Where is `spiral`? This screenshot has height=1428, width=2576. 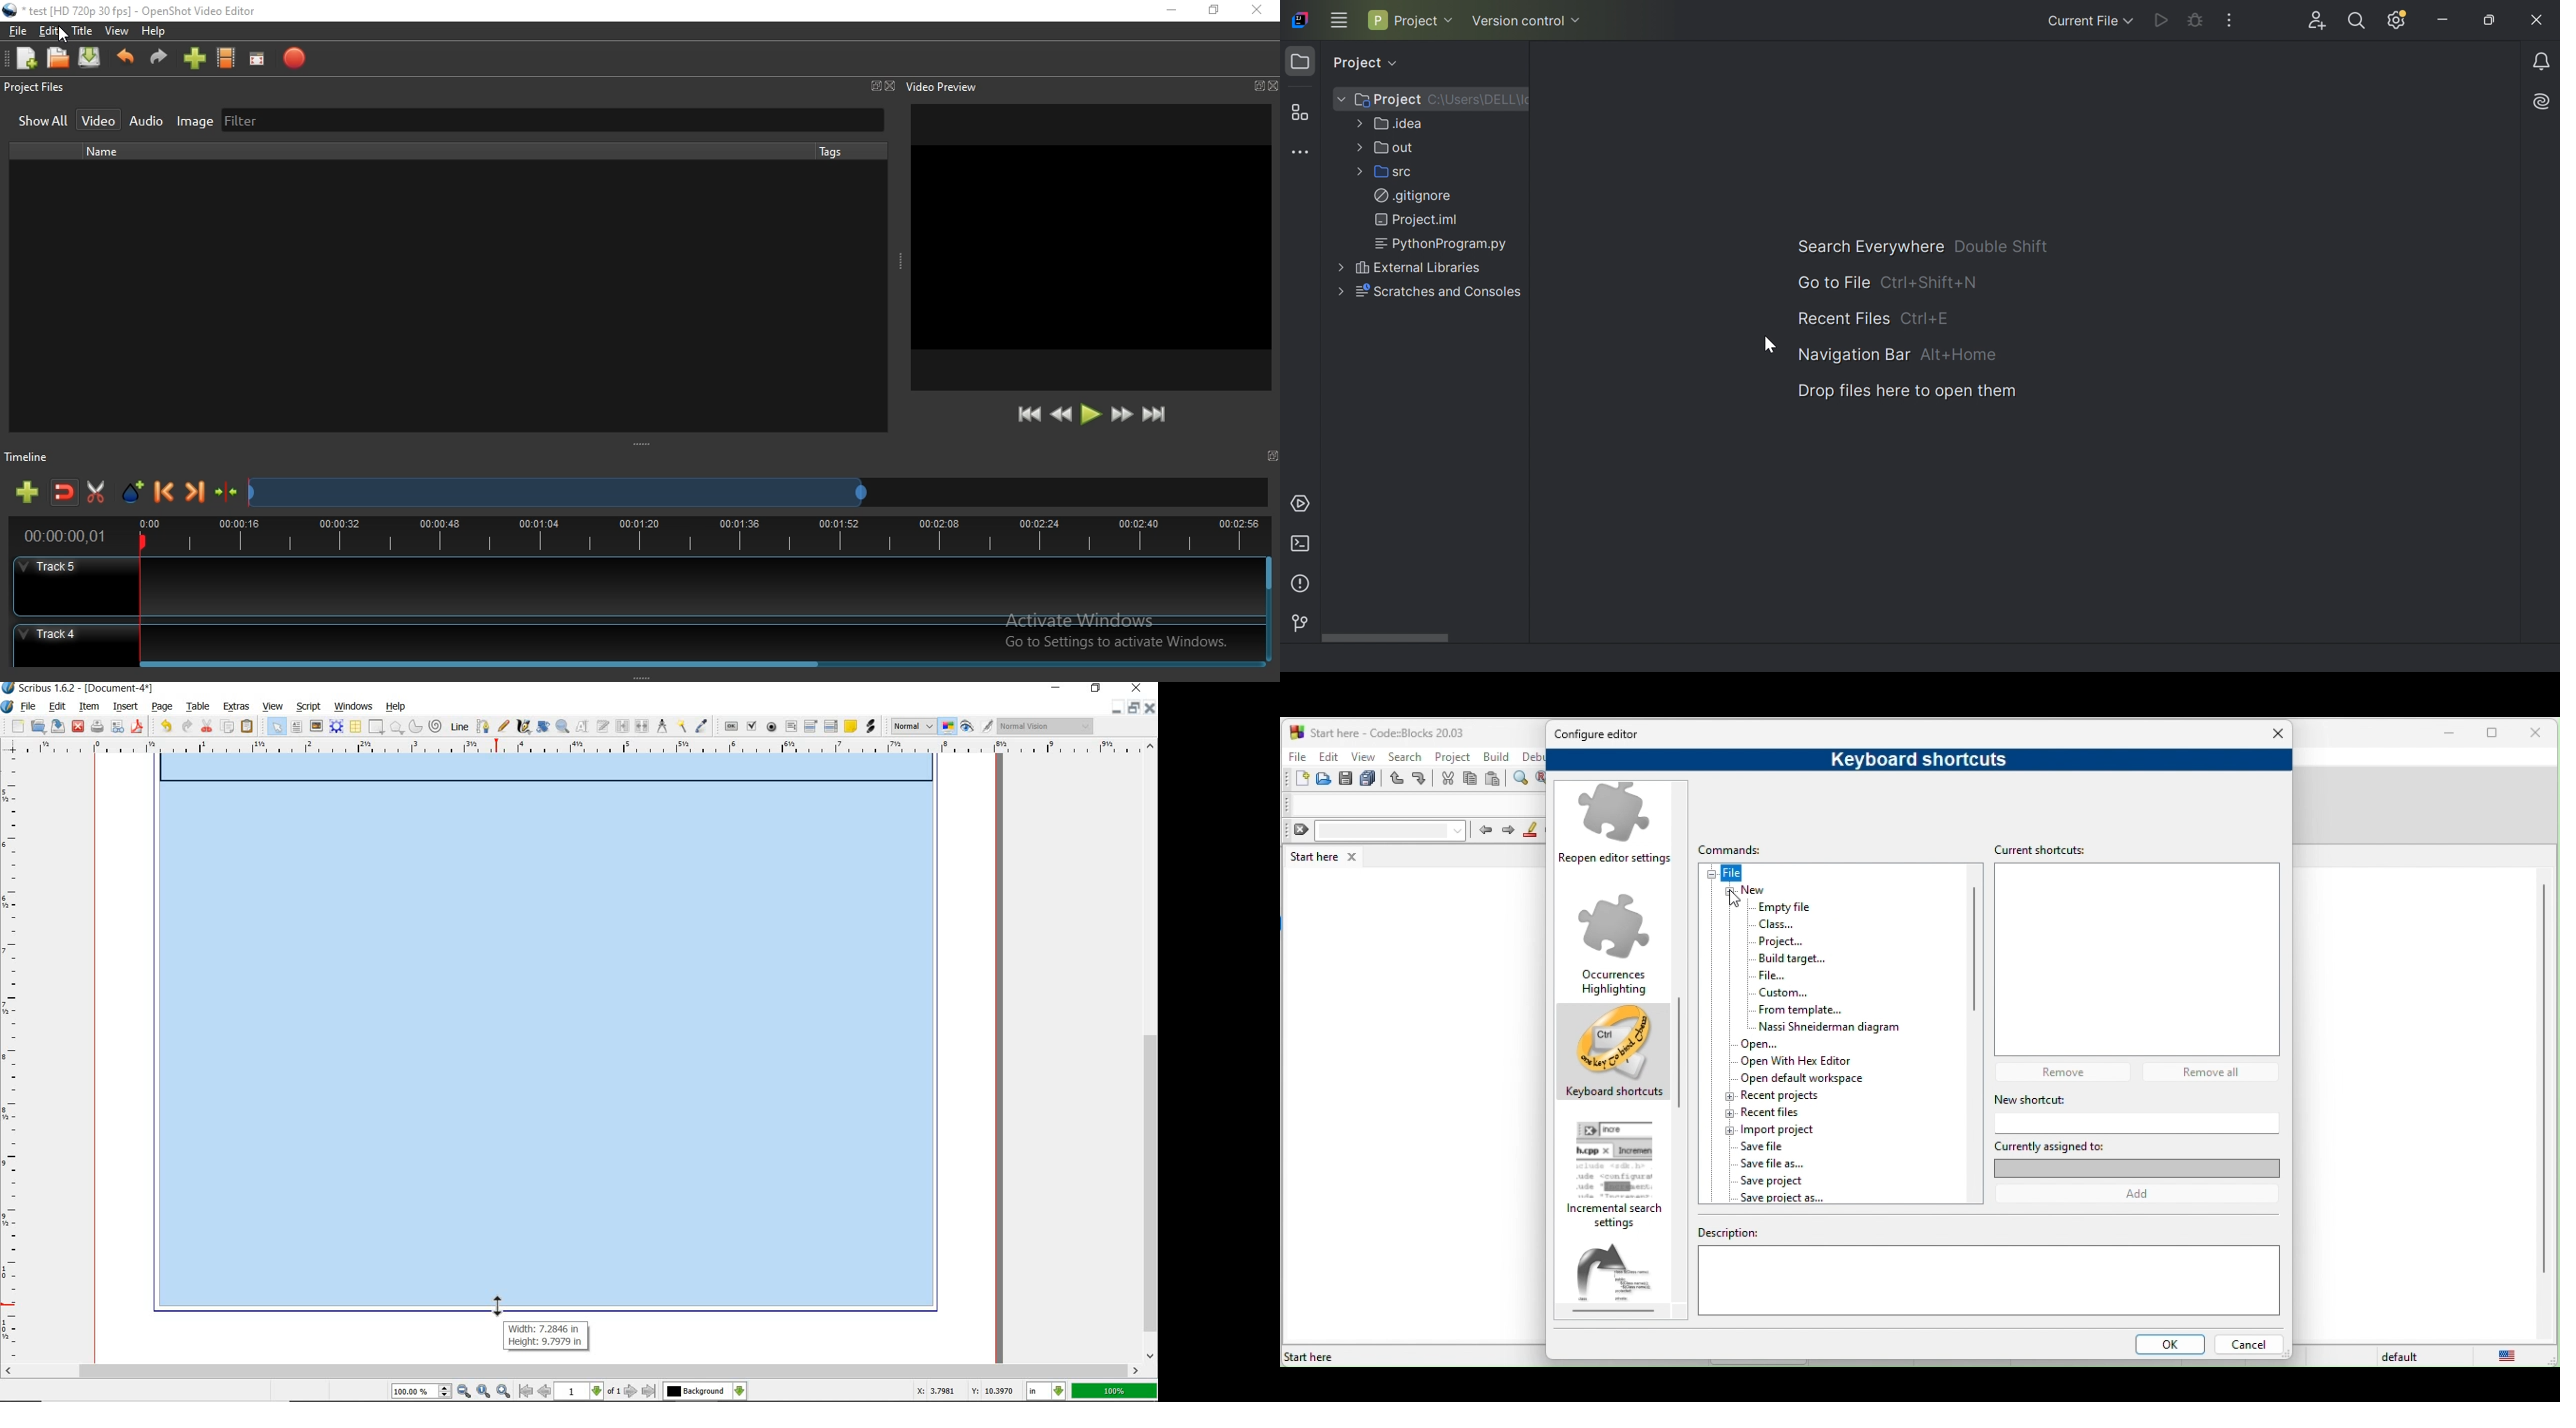 spiral is located at coordinates (437, 726).